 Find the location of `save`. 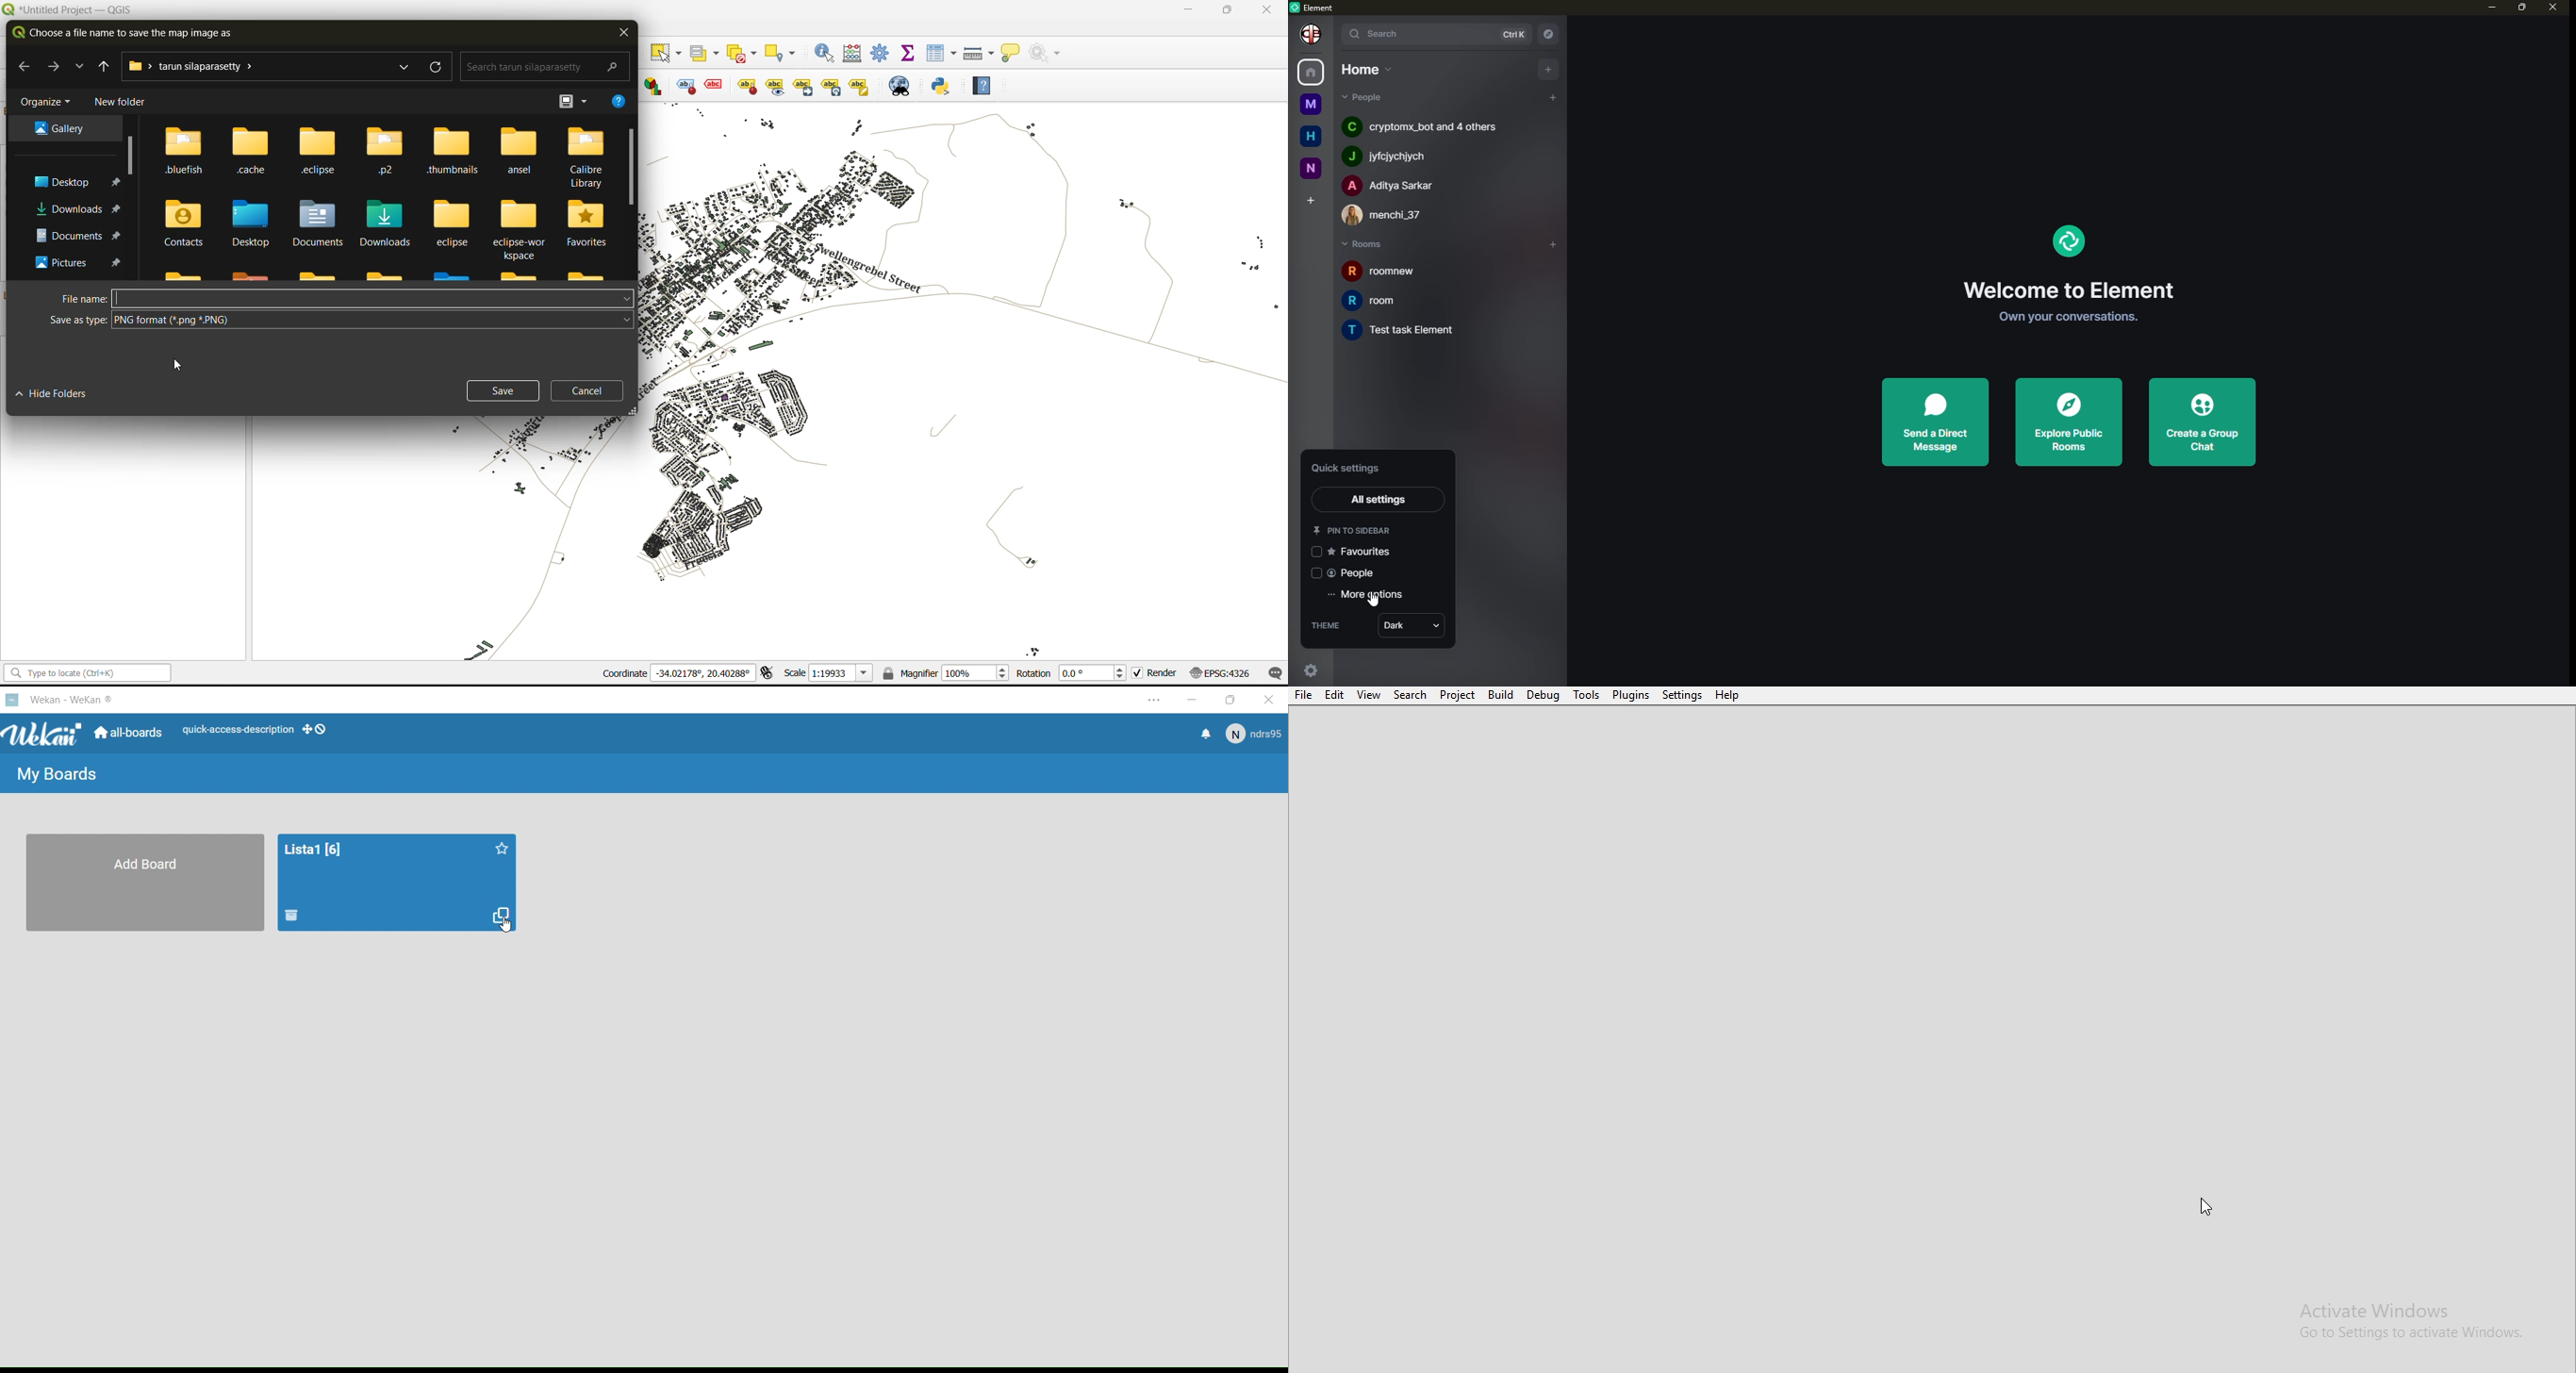

save is located at coordinates (506, 392).